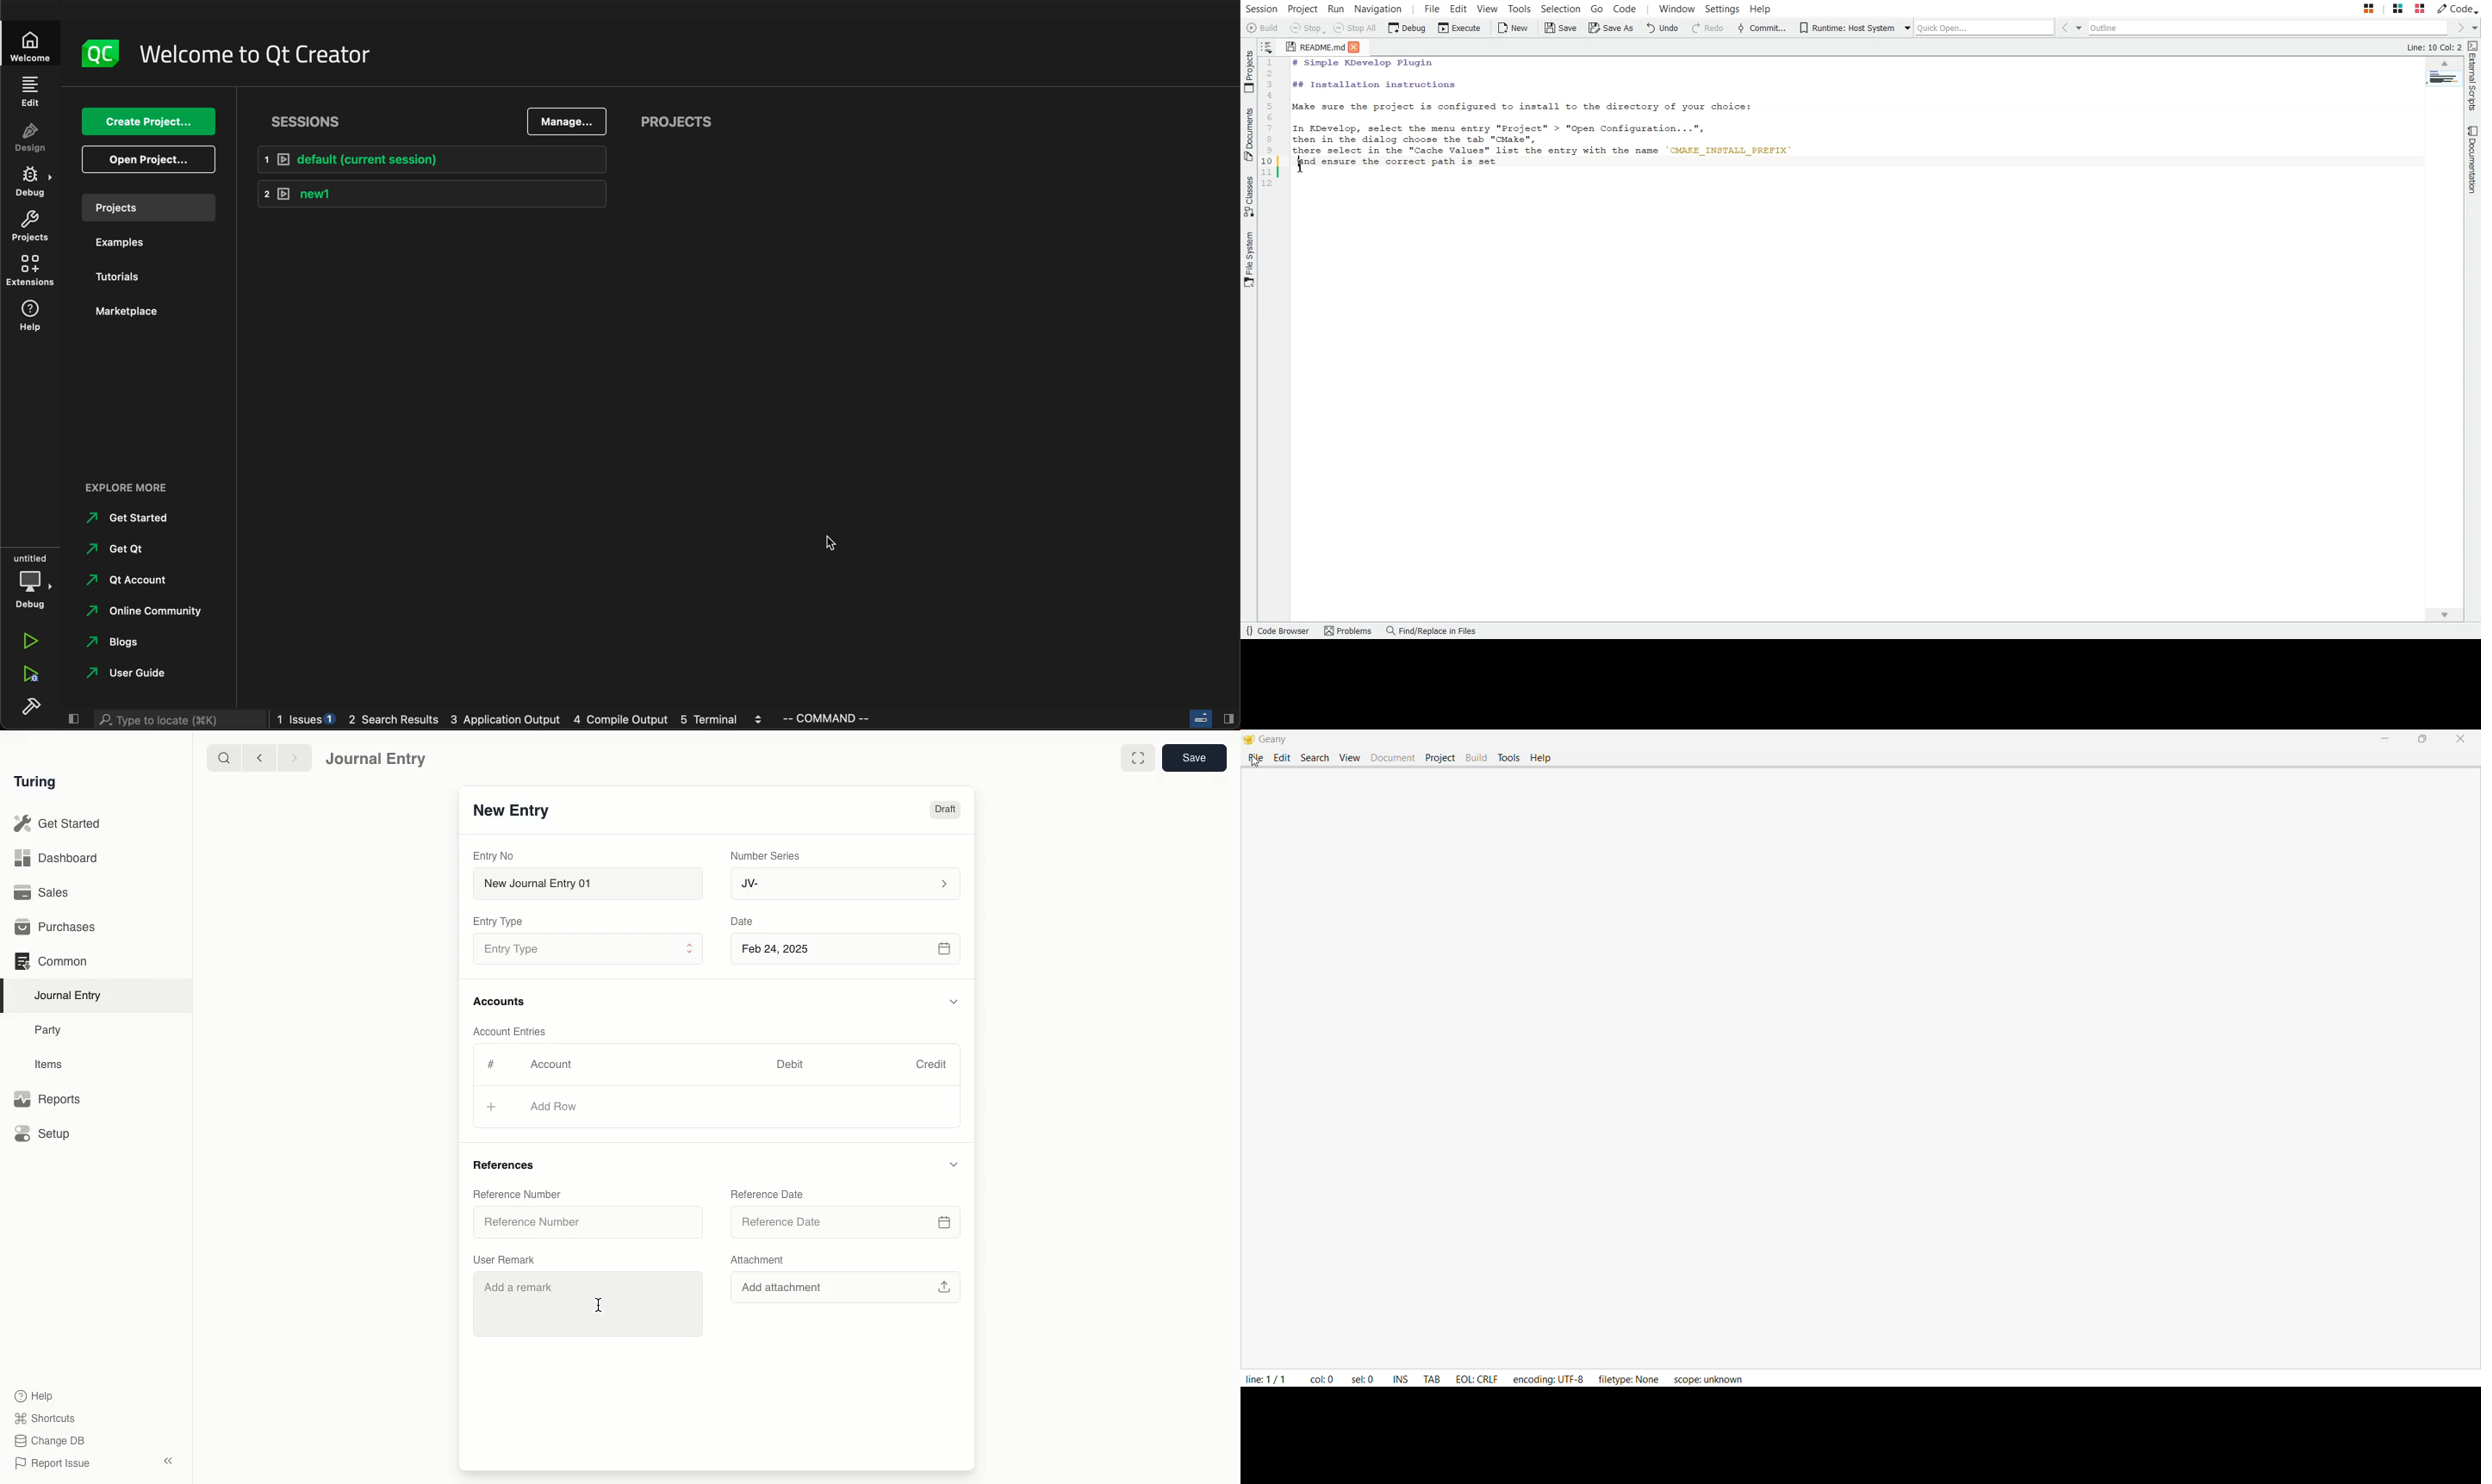 Image resolution: width=2492 pixels, height=1484 pixels. Describe the element at coordinates (56, 928) in the screenshot. I see `Purchases` at that location.